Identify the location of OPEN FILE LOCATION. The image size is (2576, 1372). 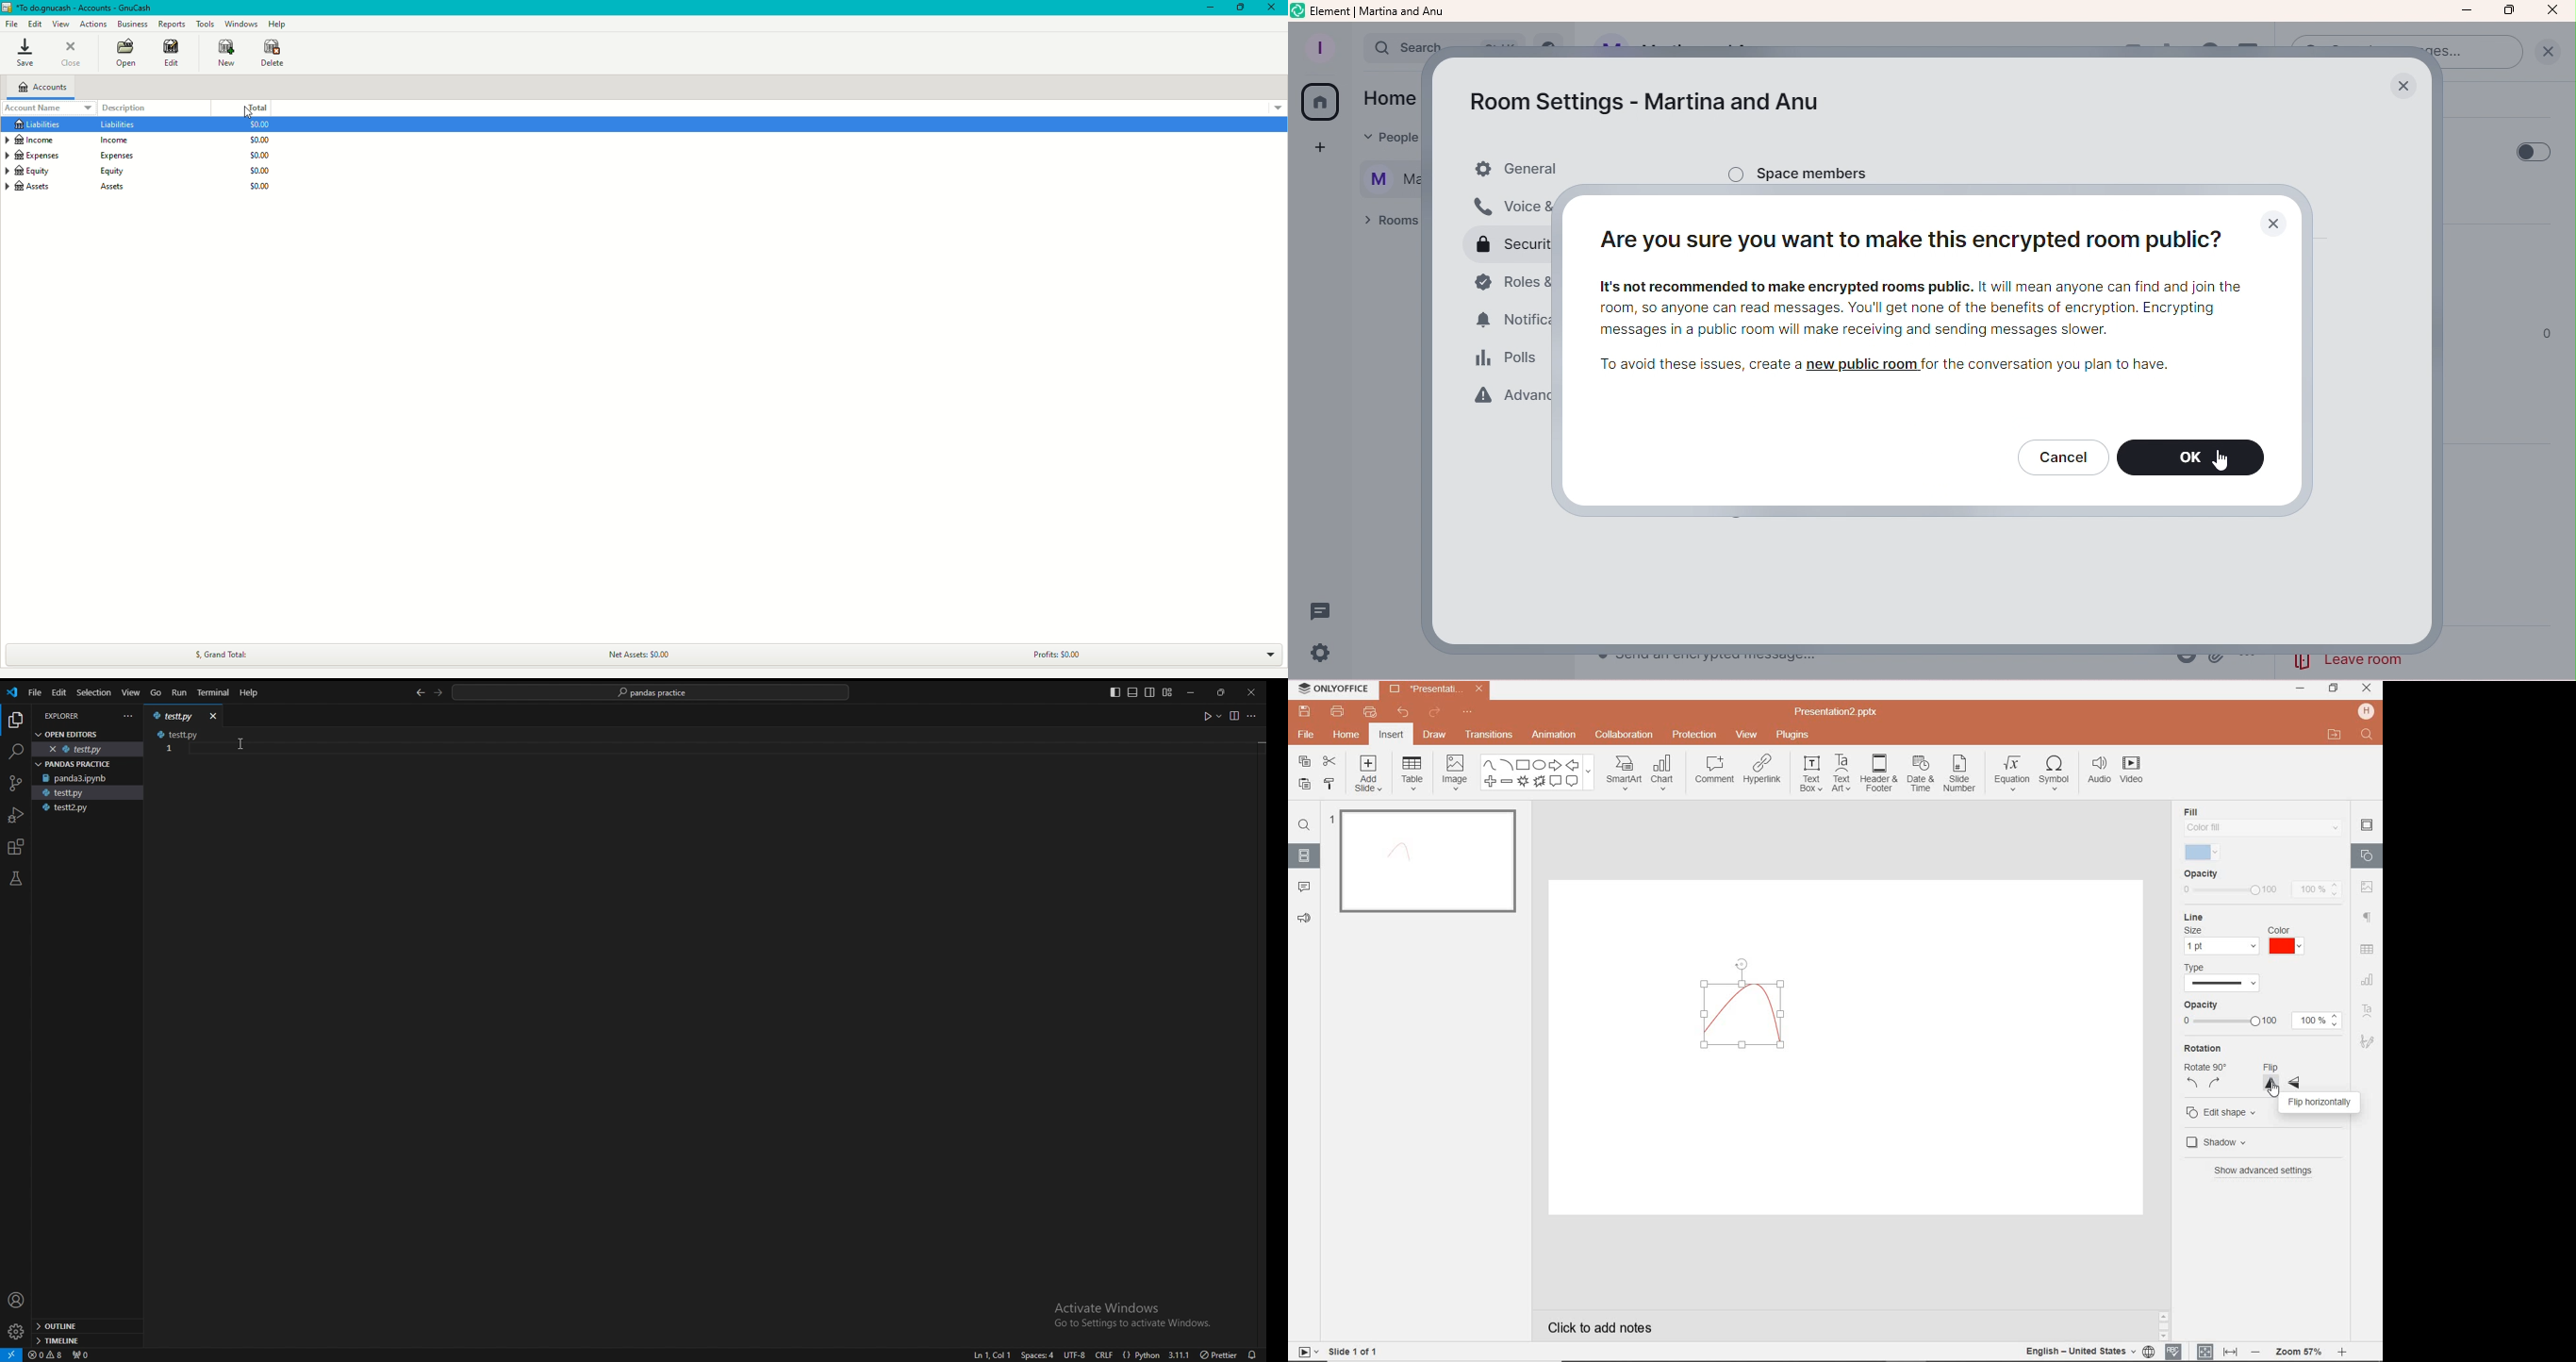
(2335, 735).